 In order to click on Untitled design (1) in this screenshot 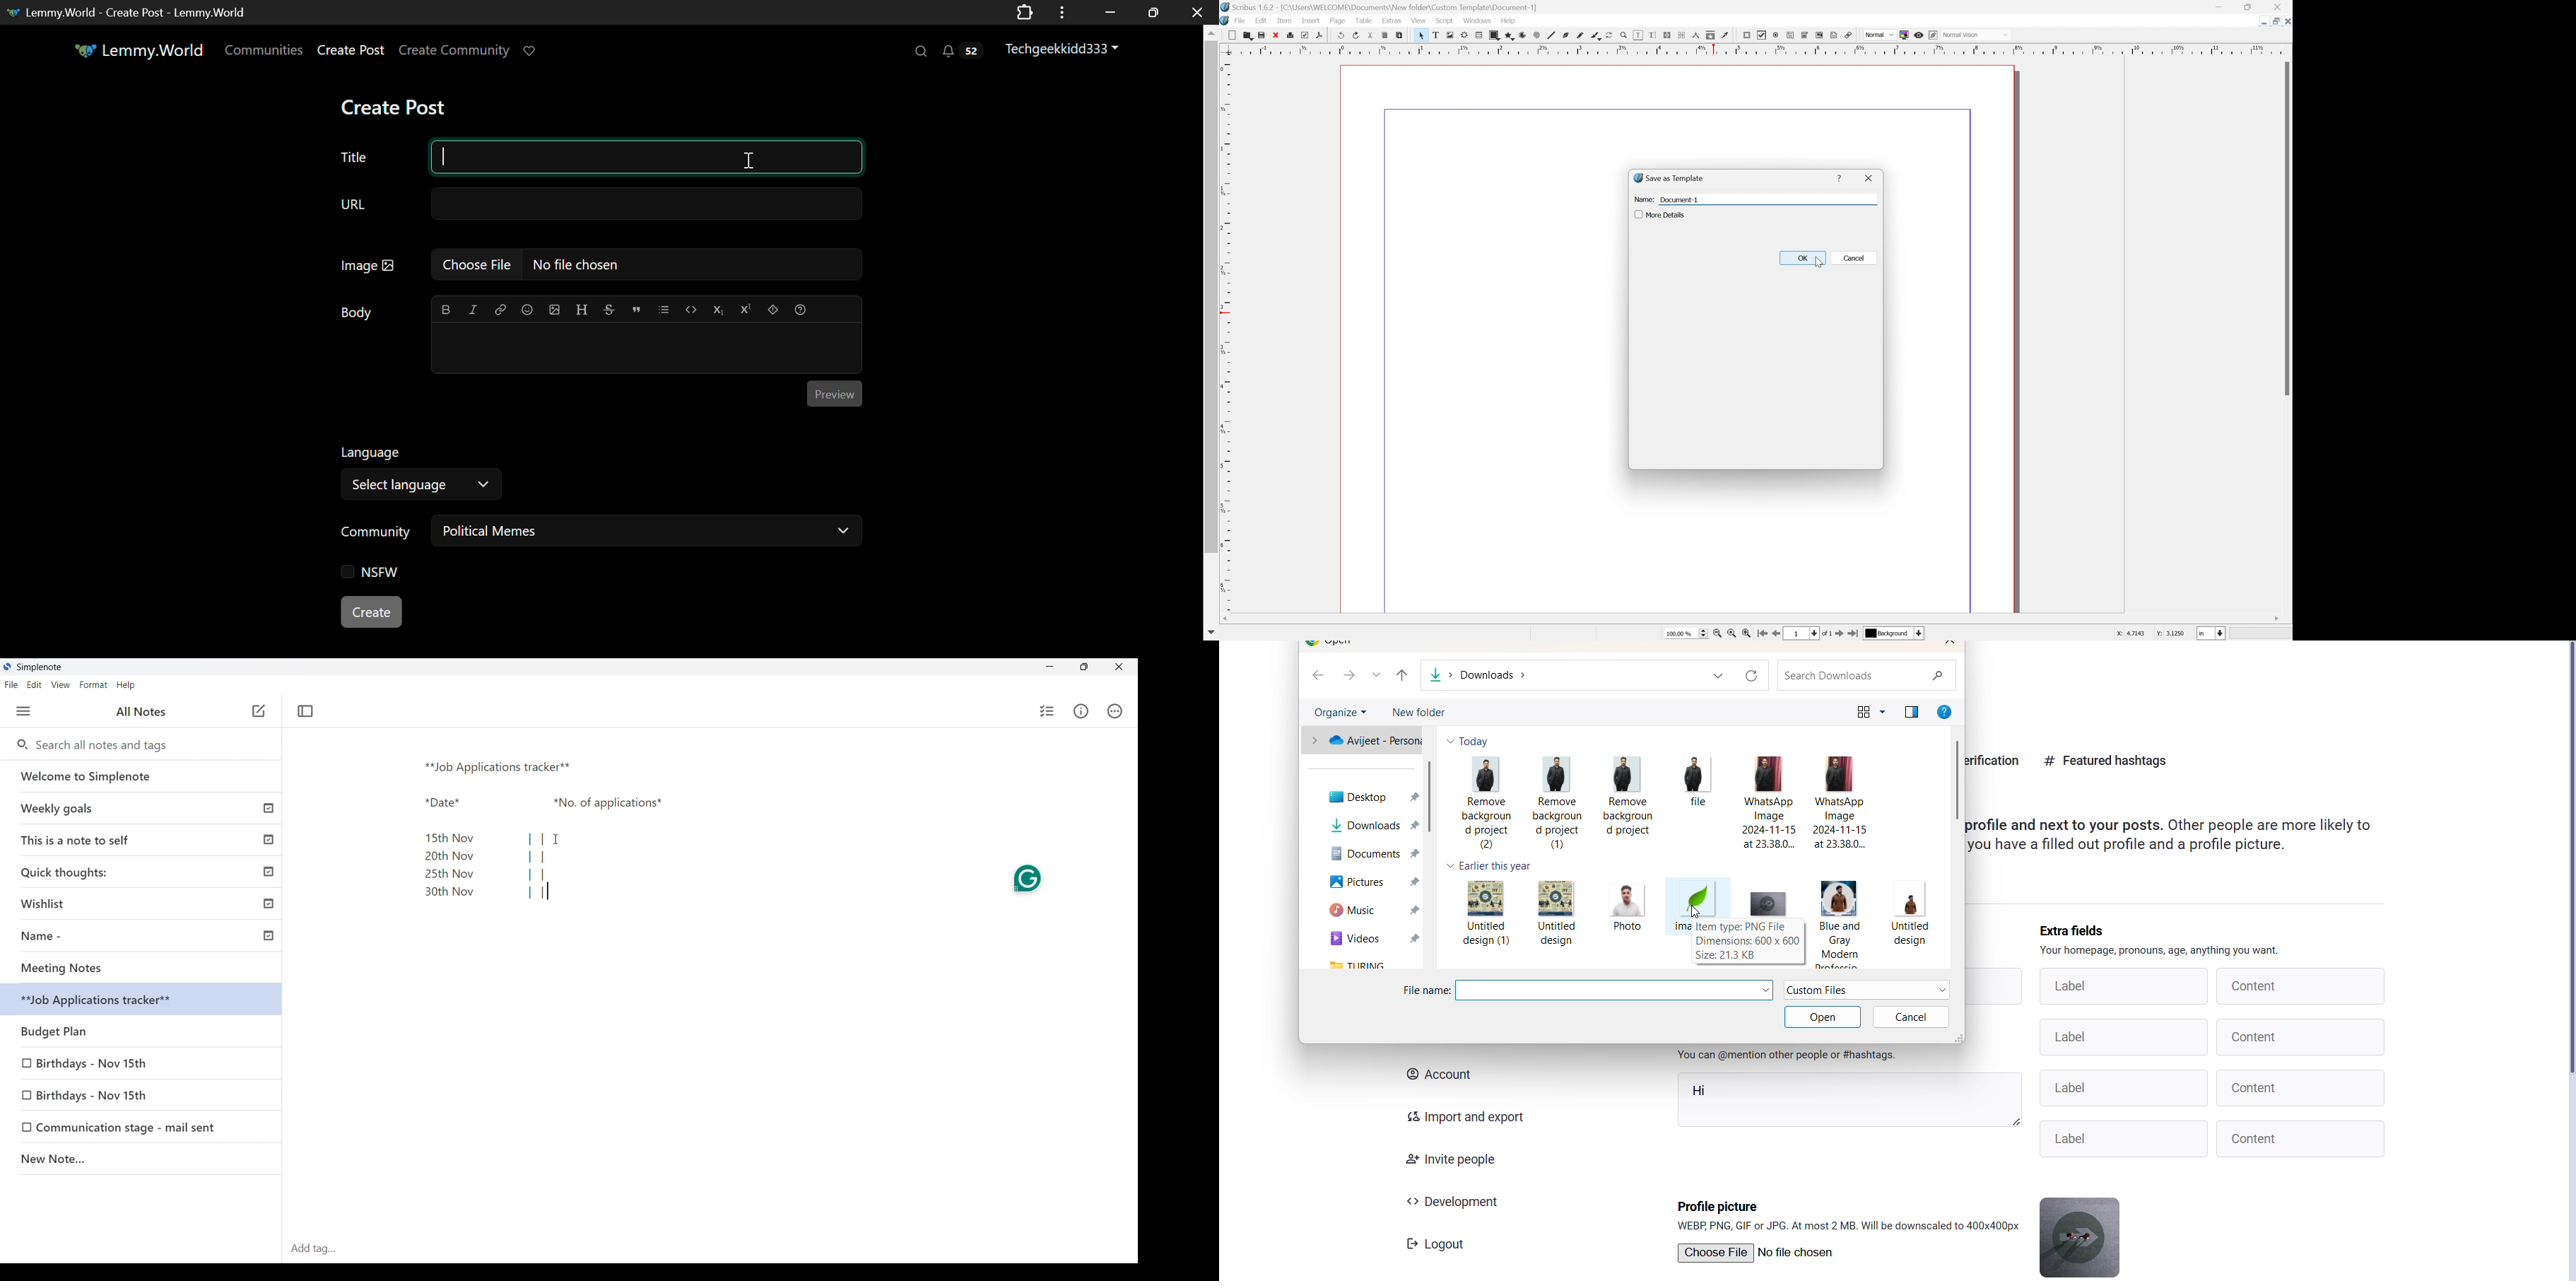, I will do `click(1483, 915)`.